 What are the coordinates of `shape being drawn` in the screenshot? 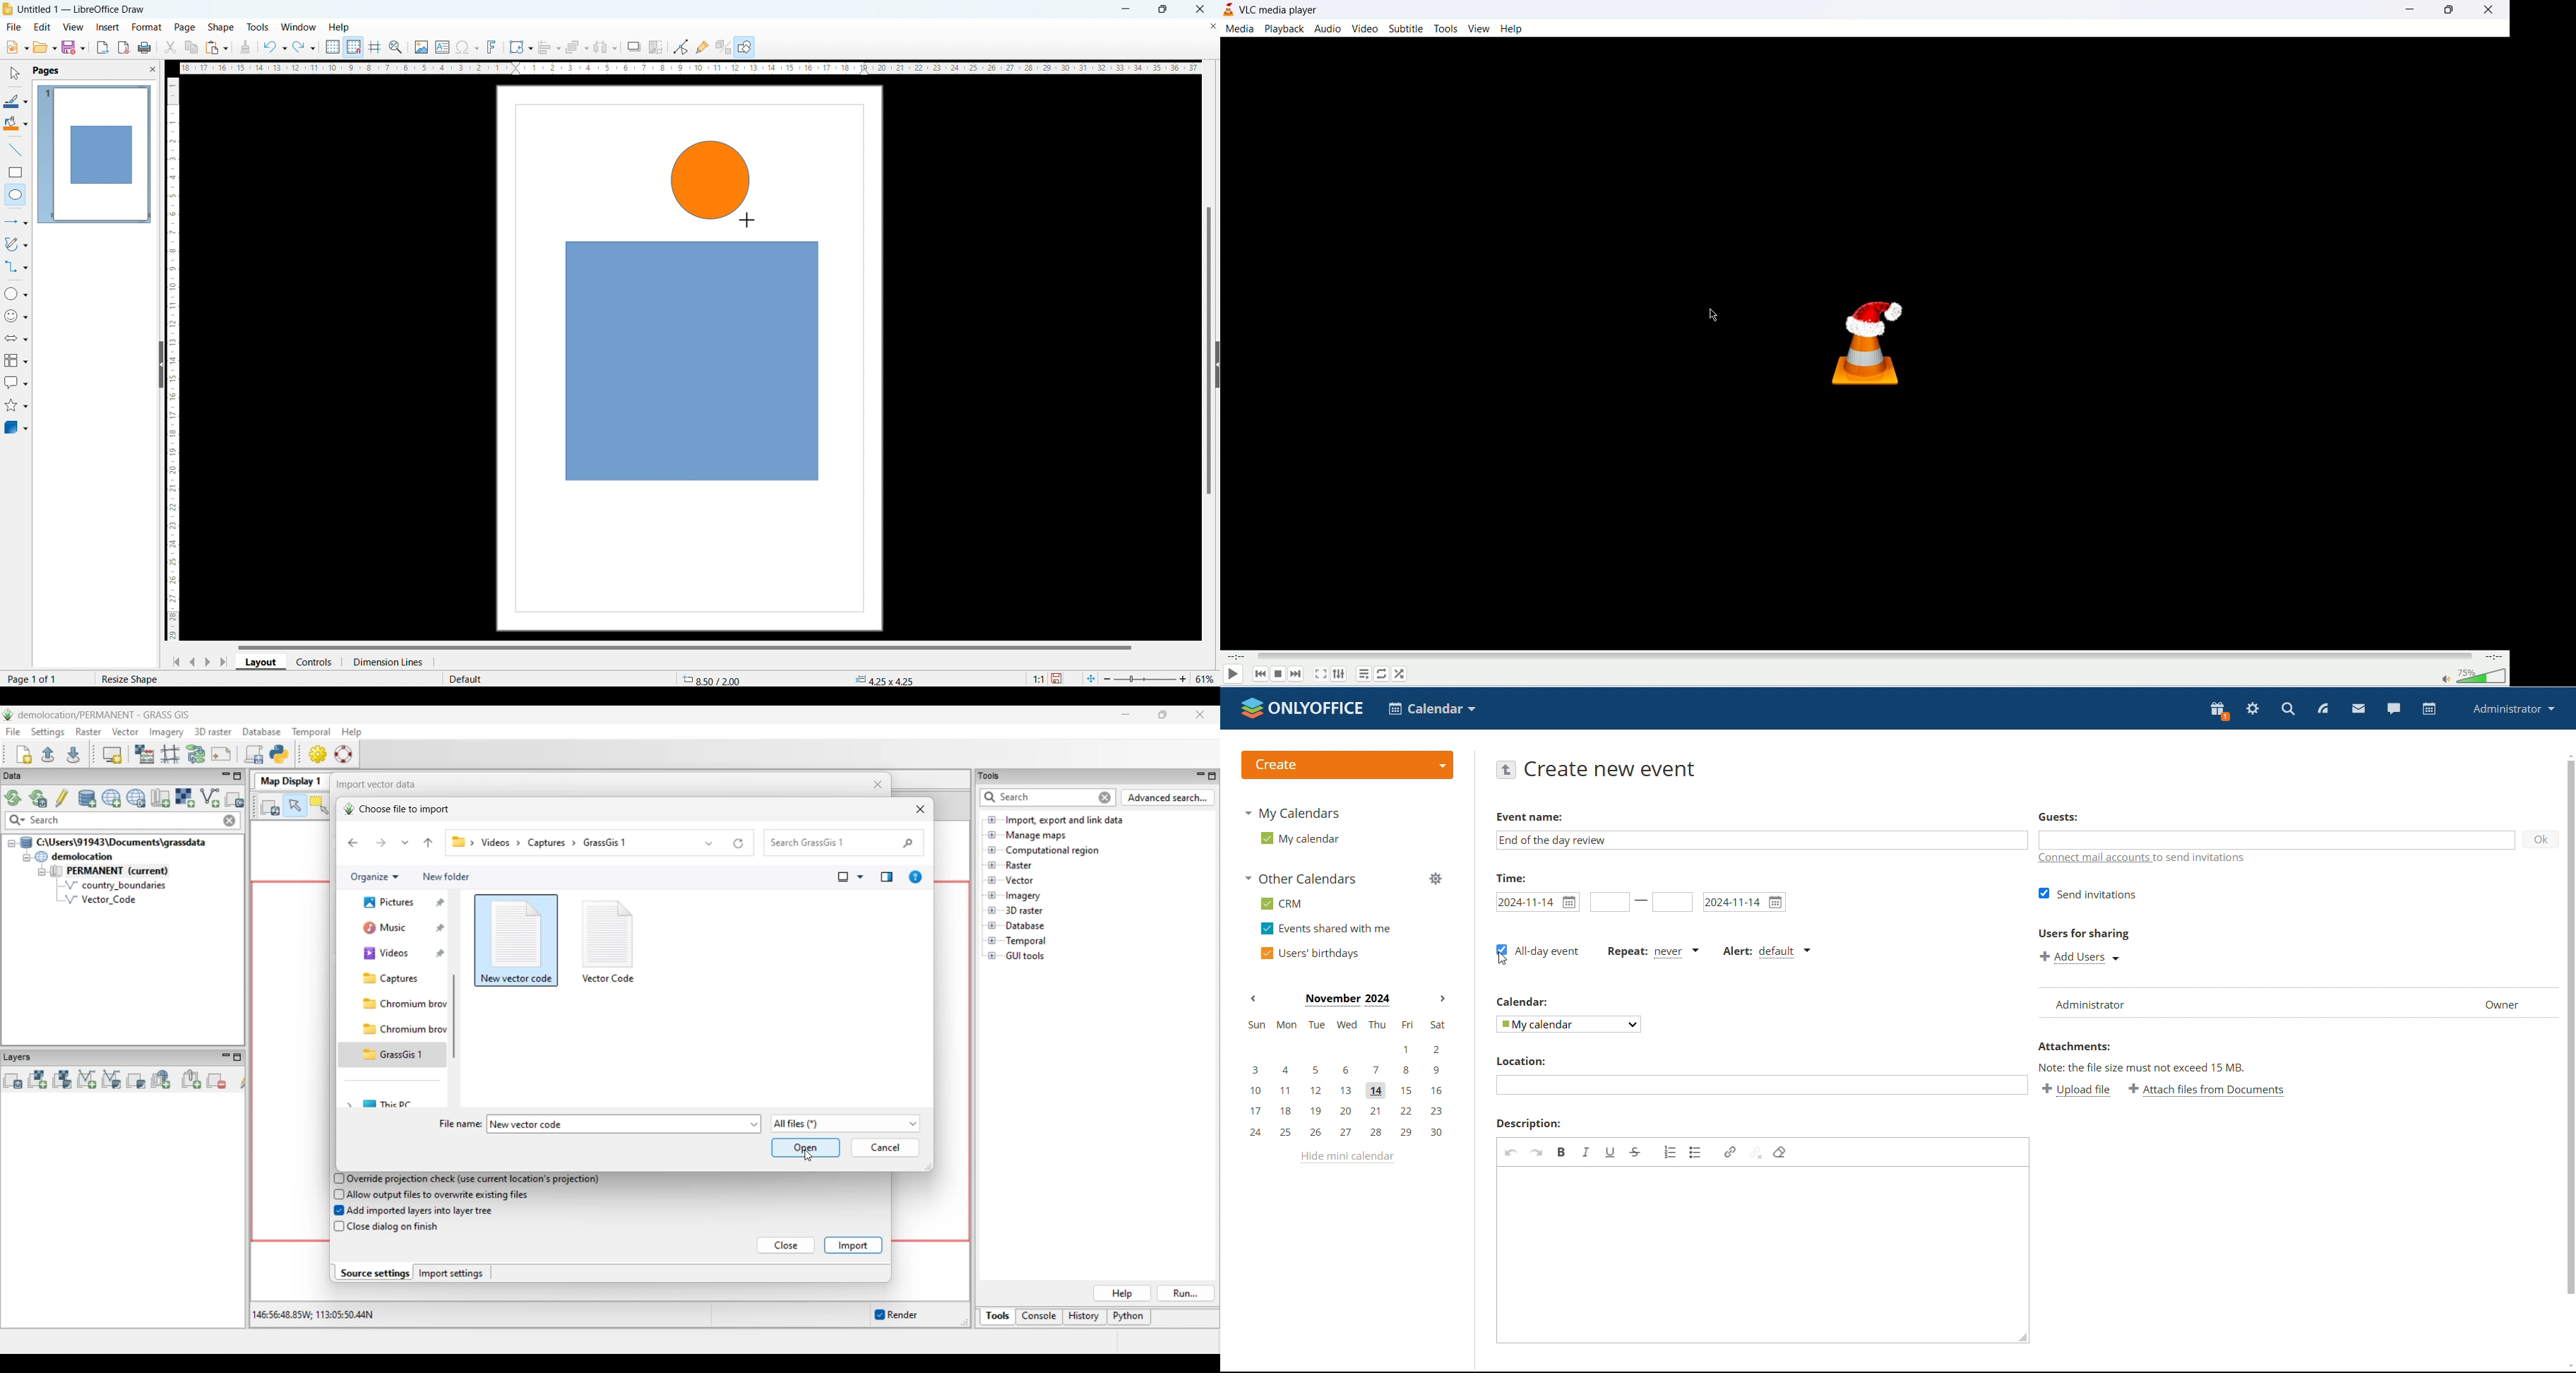 It's located at (712, 180).